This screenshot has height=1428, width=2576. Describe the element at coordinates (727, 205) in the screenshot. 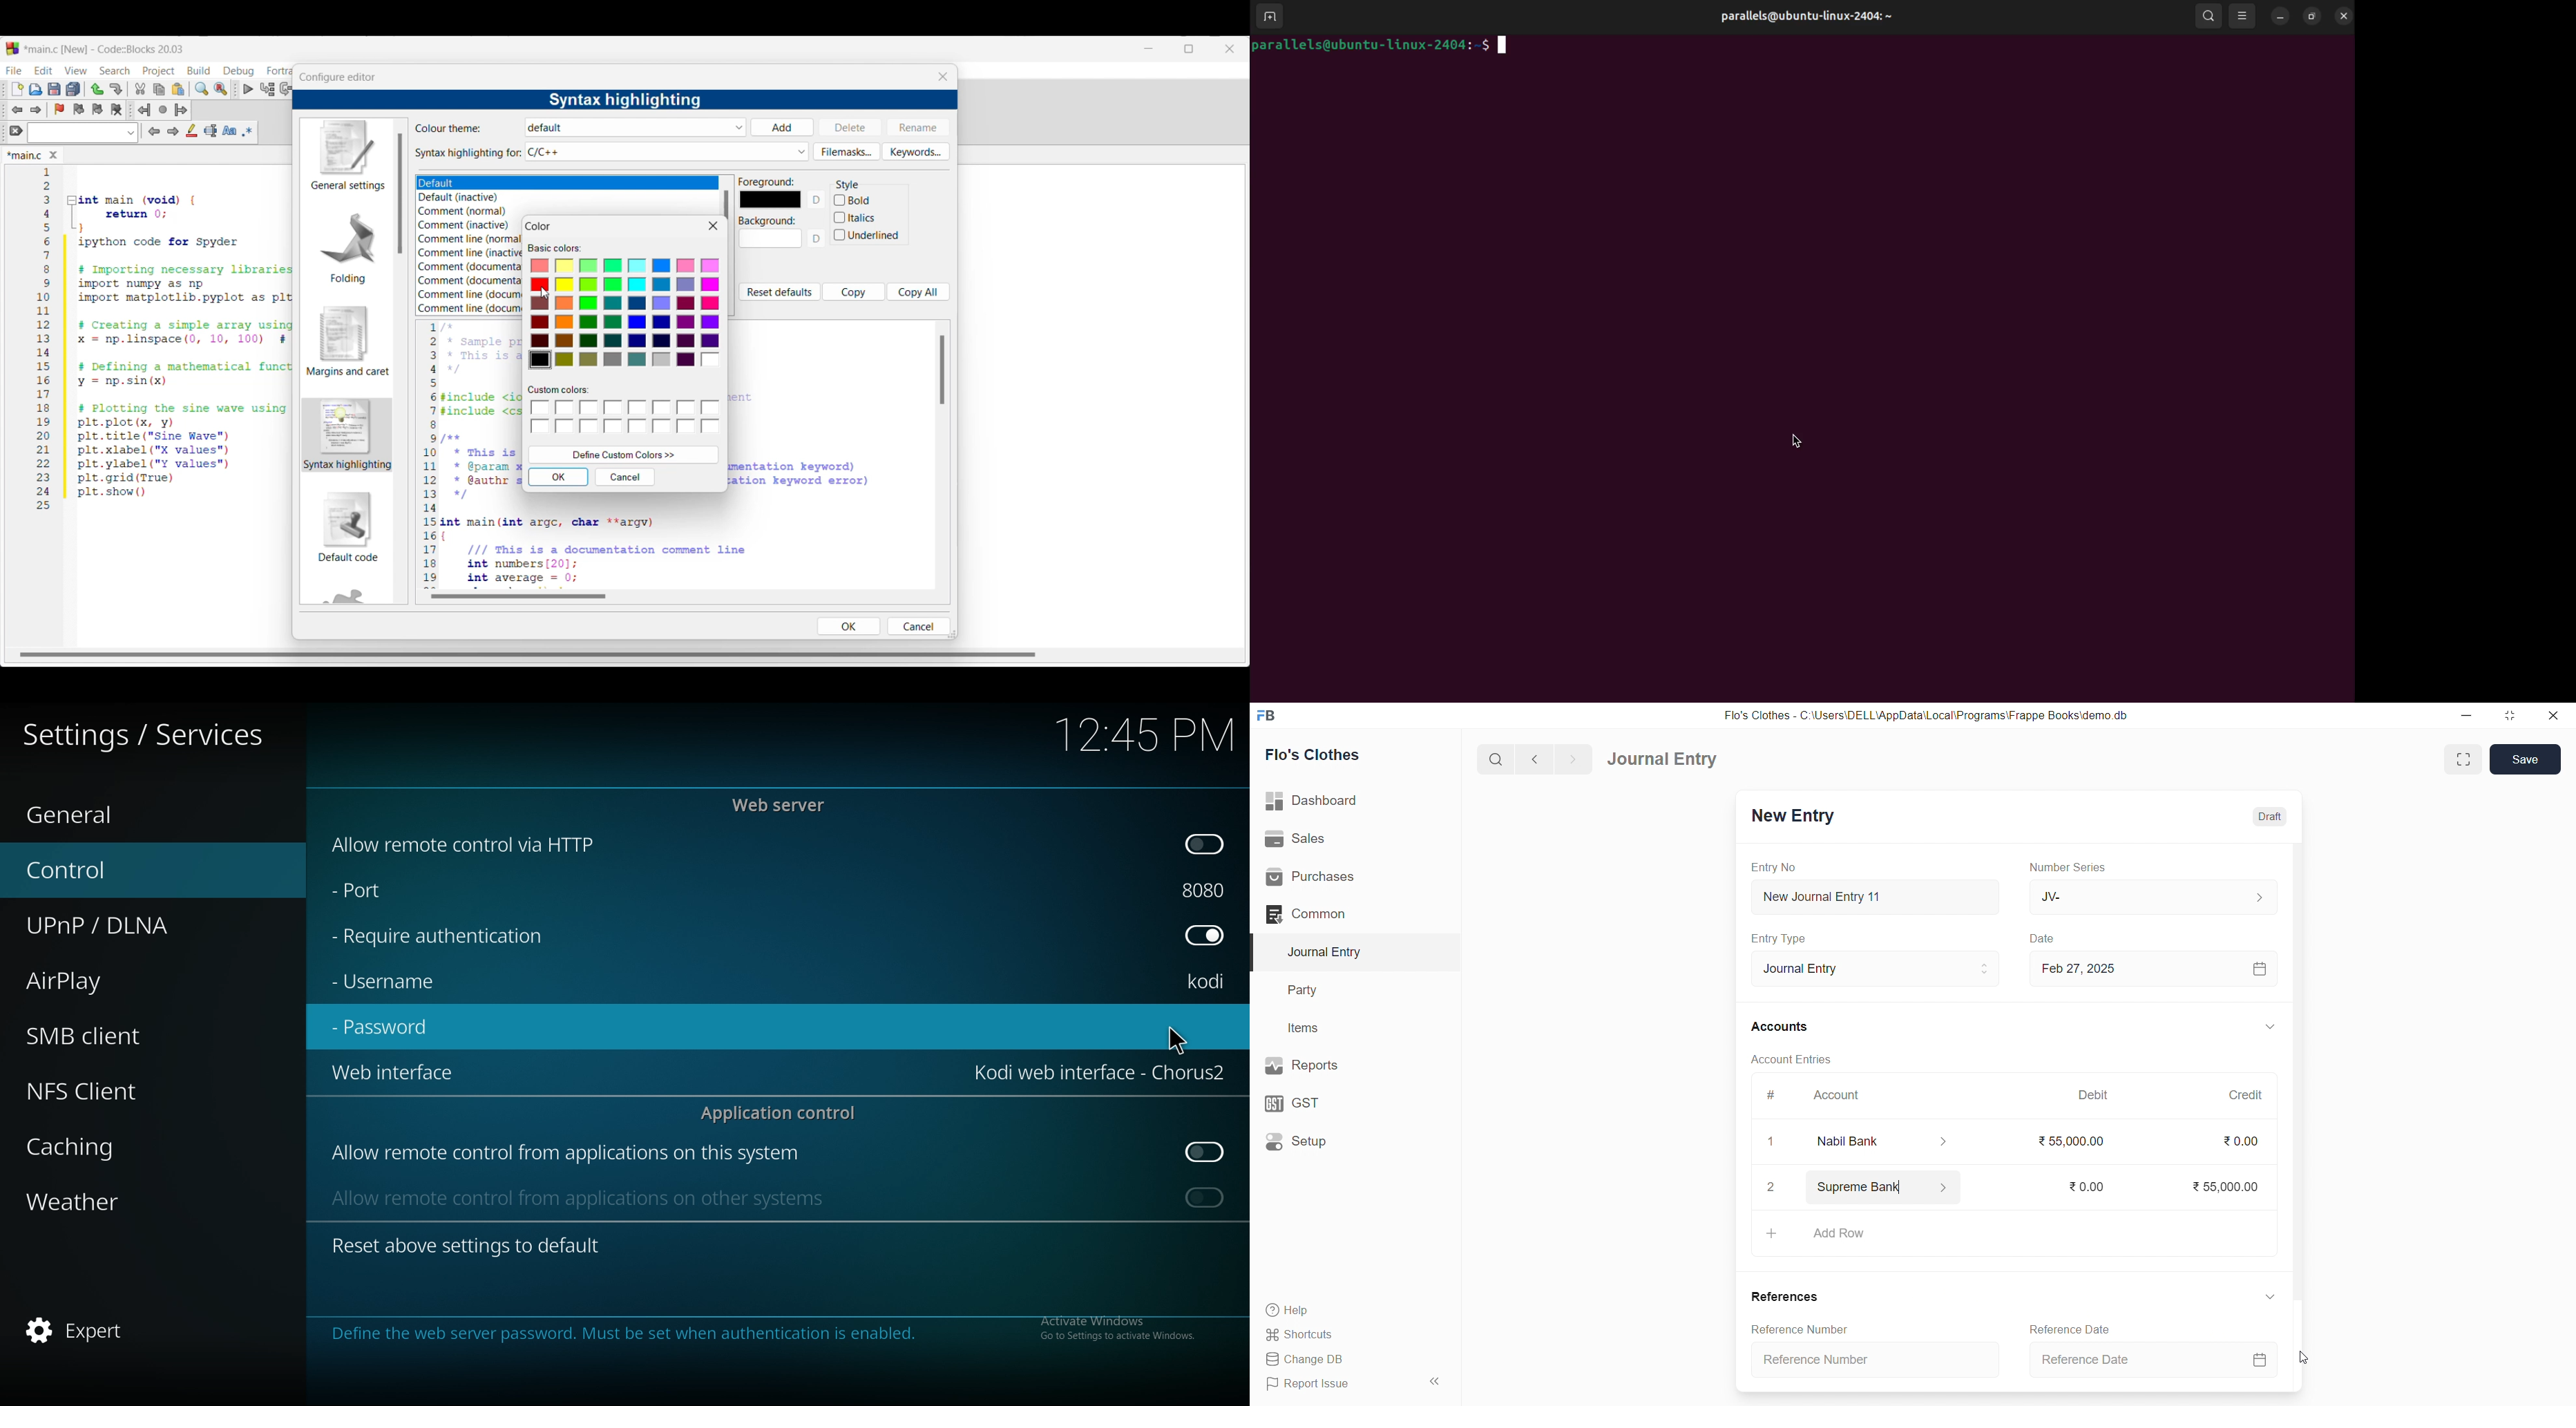

I see `Vertical slide bar` at that location.